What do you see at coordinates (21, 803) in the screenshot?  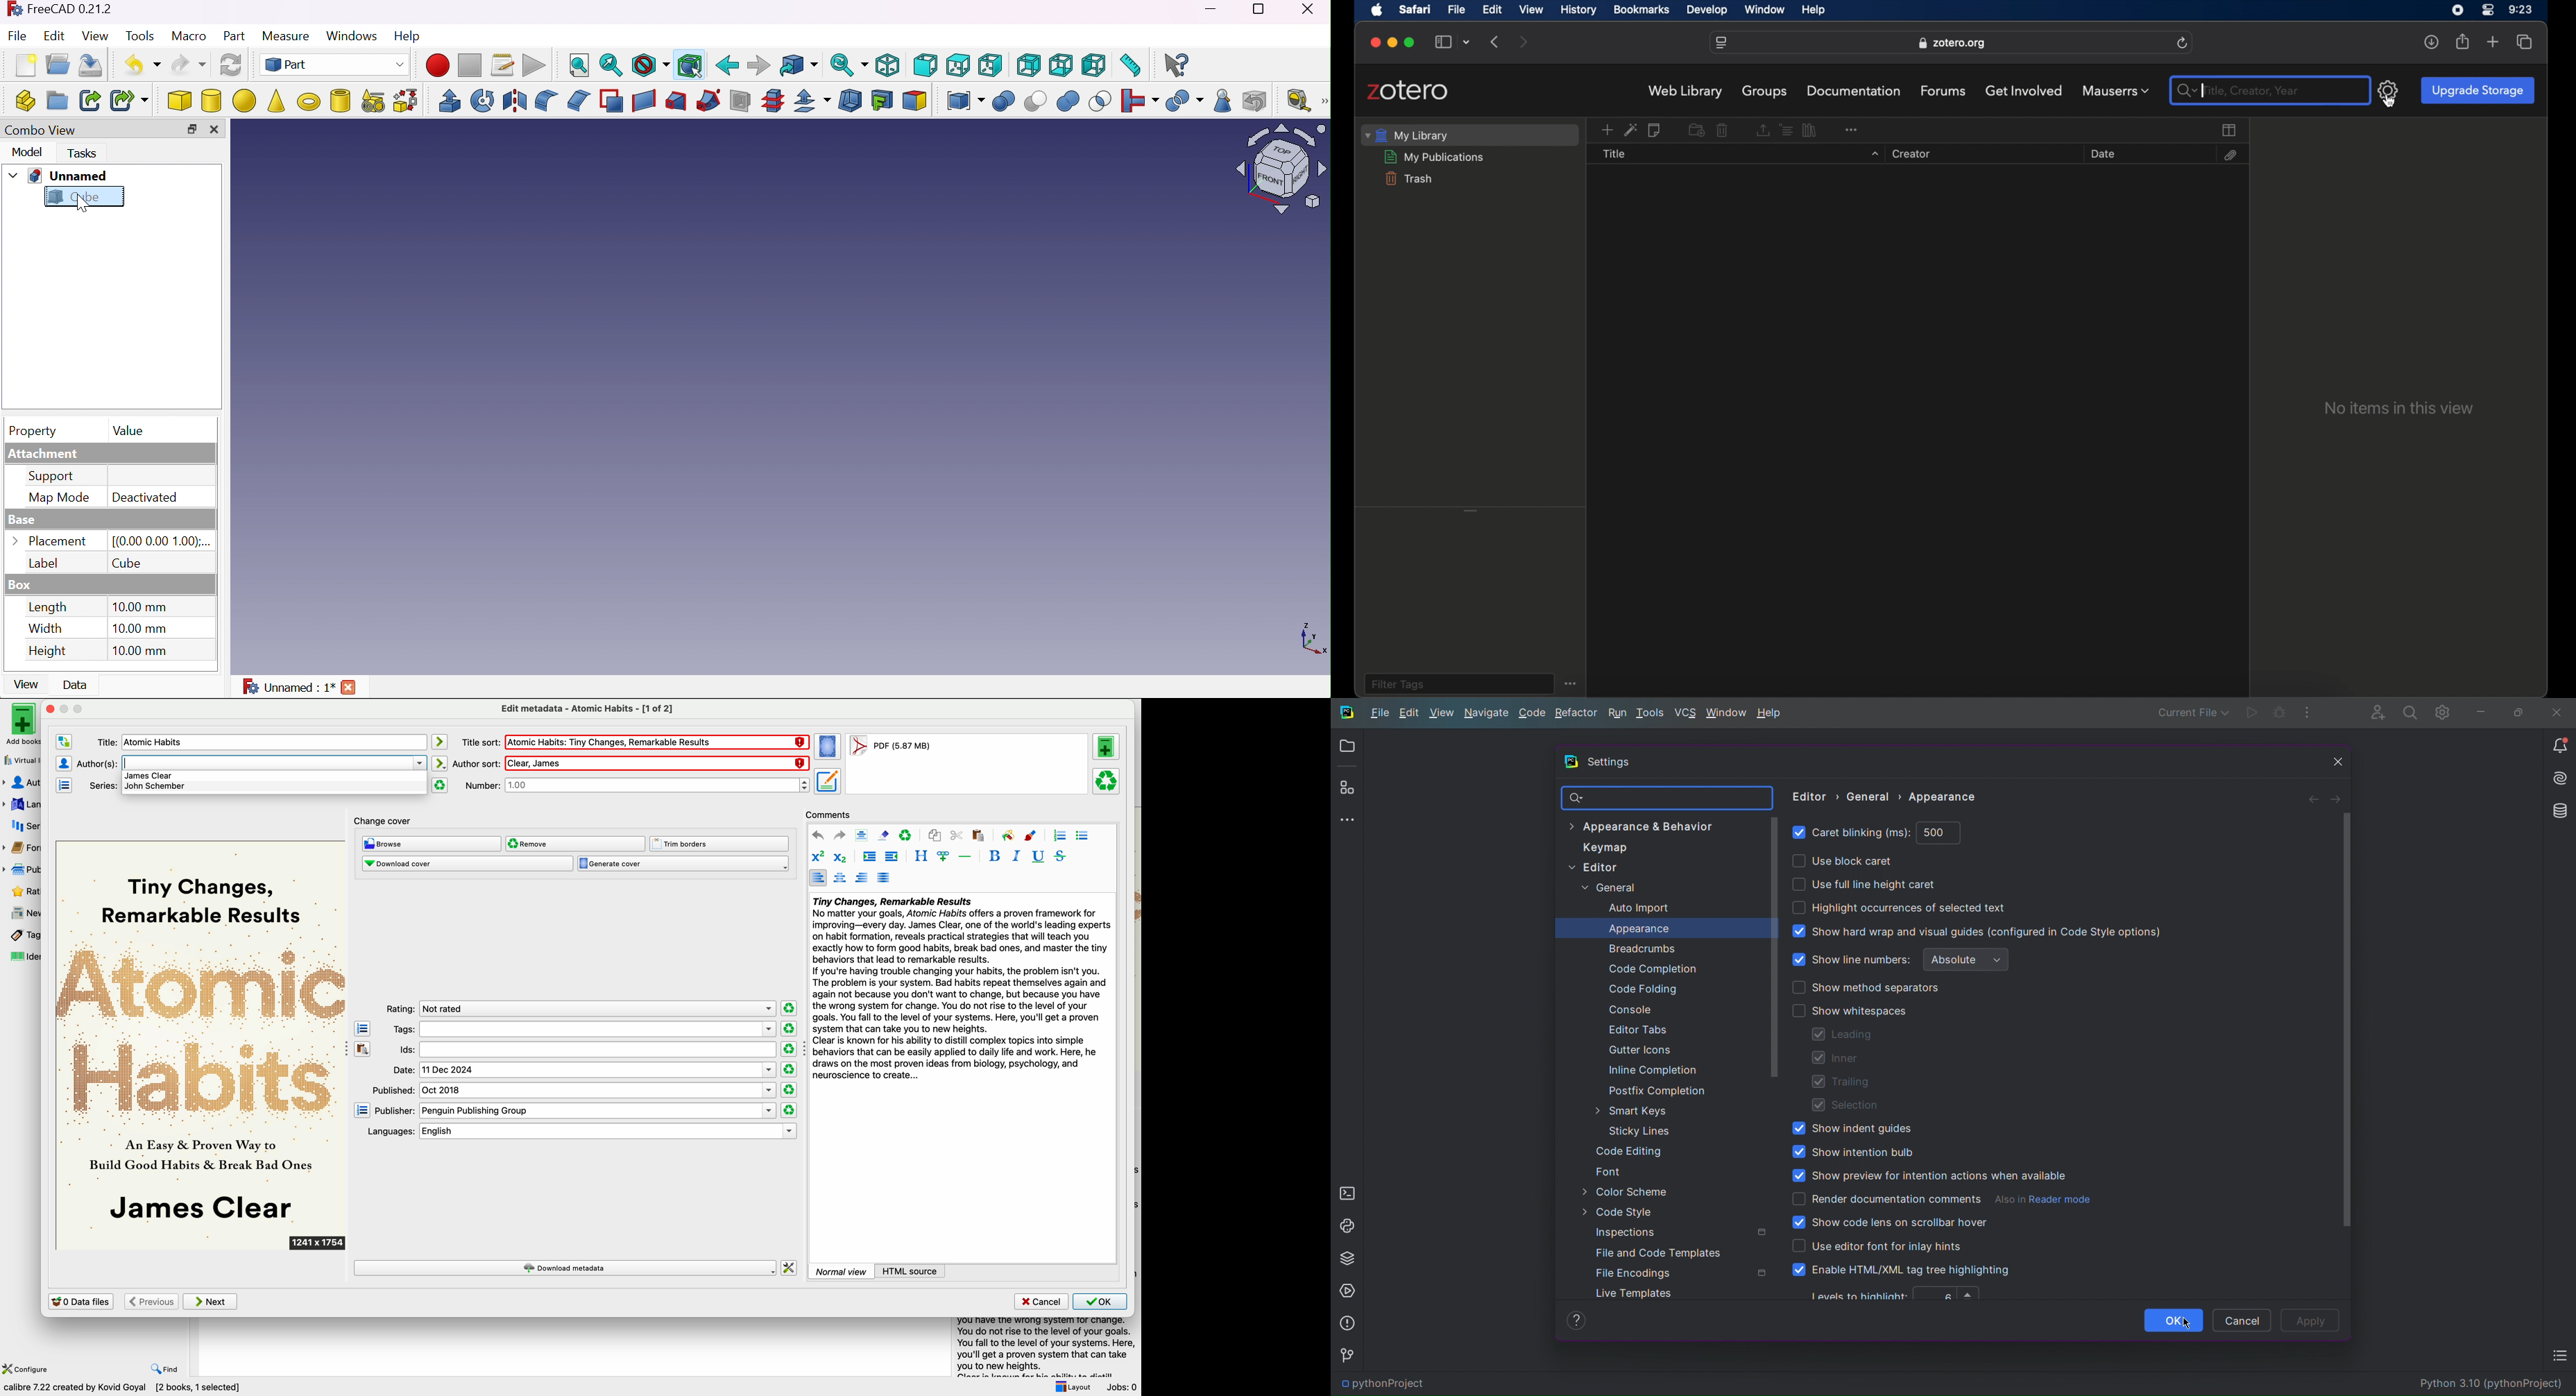 I see `languages` at bounding box center [21, 803].